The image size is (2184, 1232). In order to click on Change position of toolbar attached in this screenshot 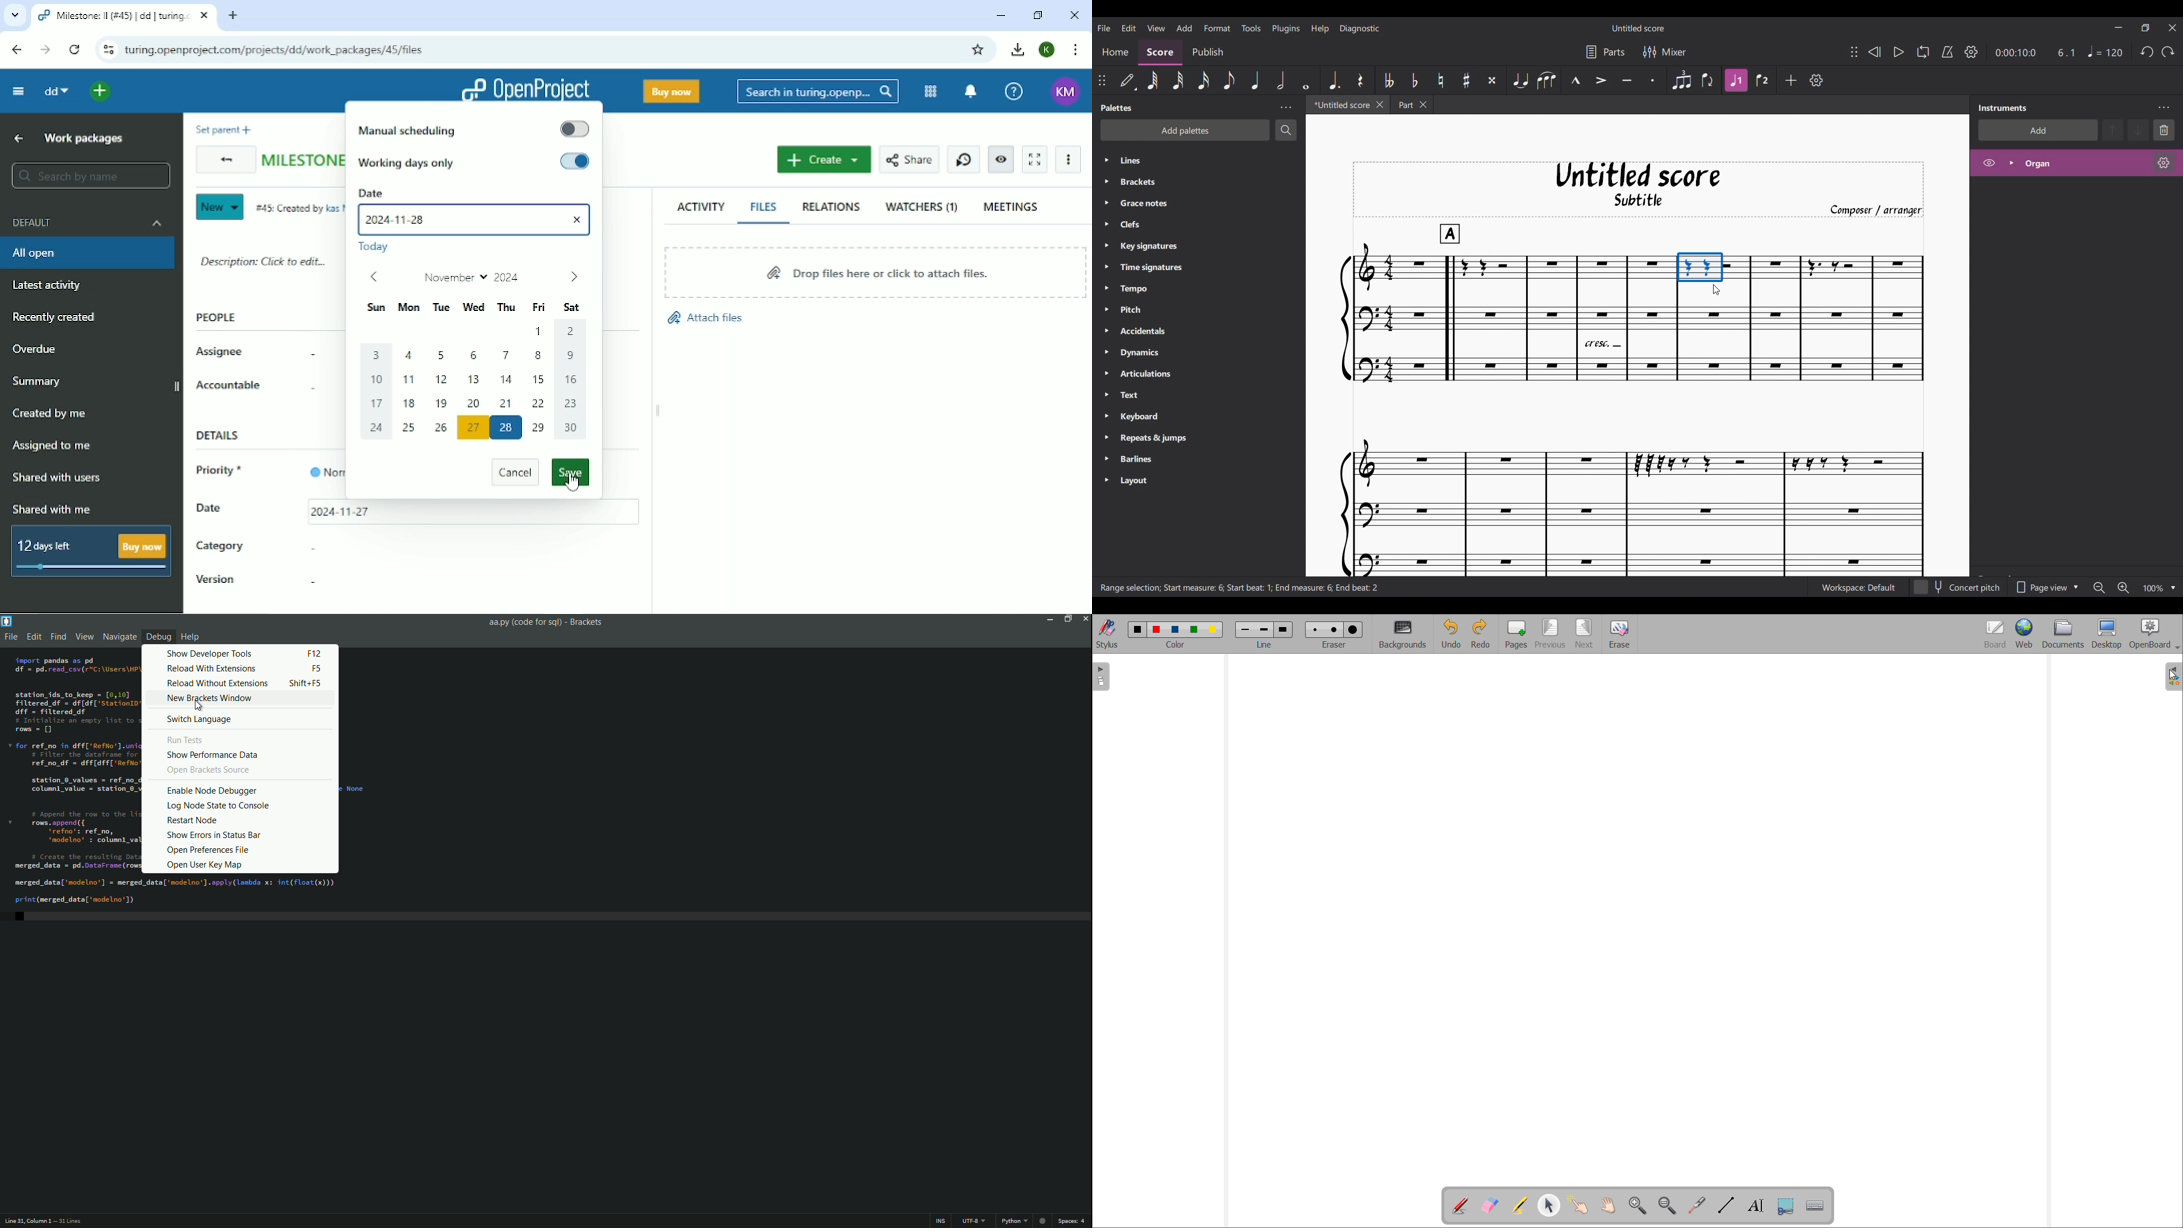, I will do `click(1855, 52)`.